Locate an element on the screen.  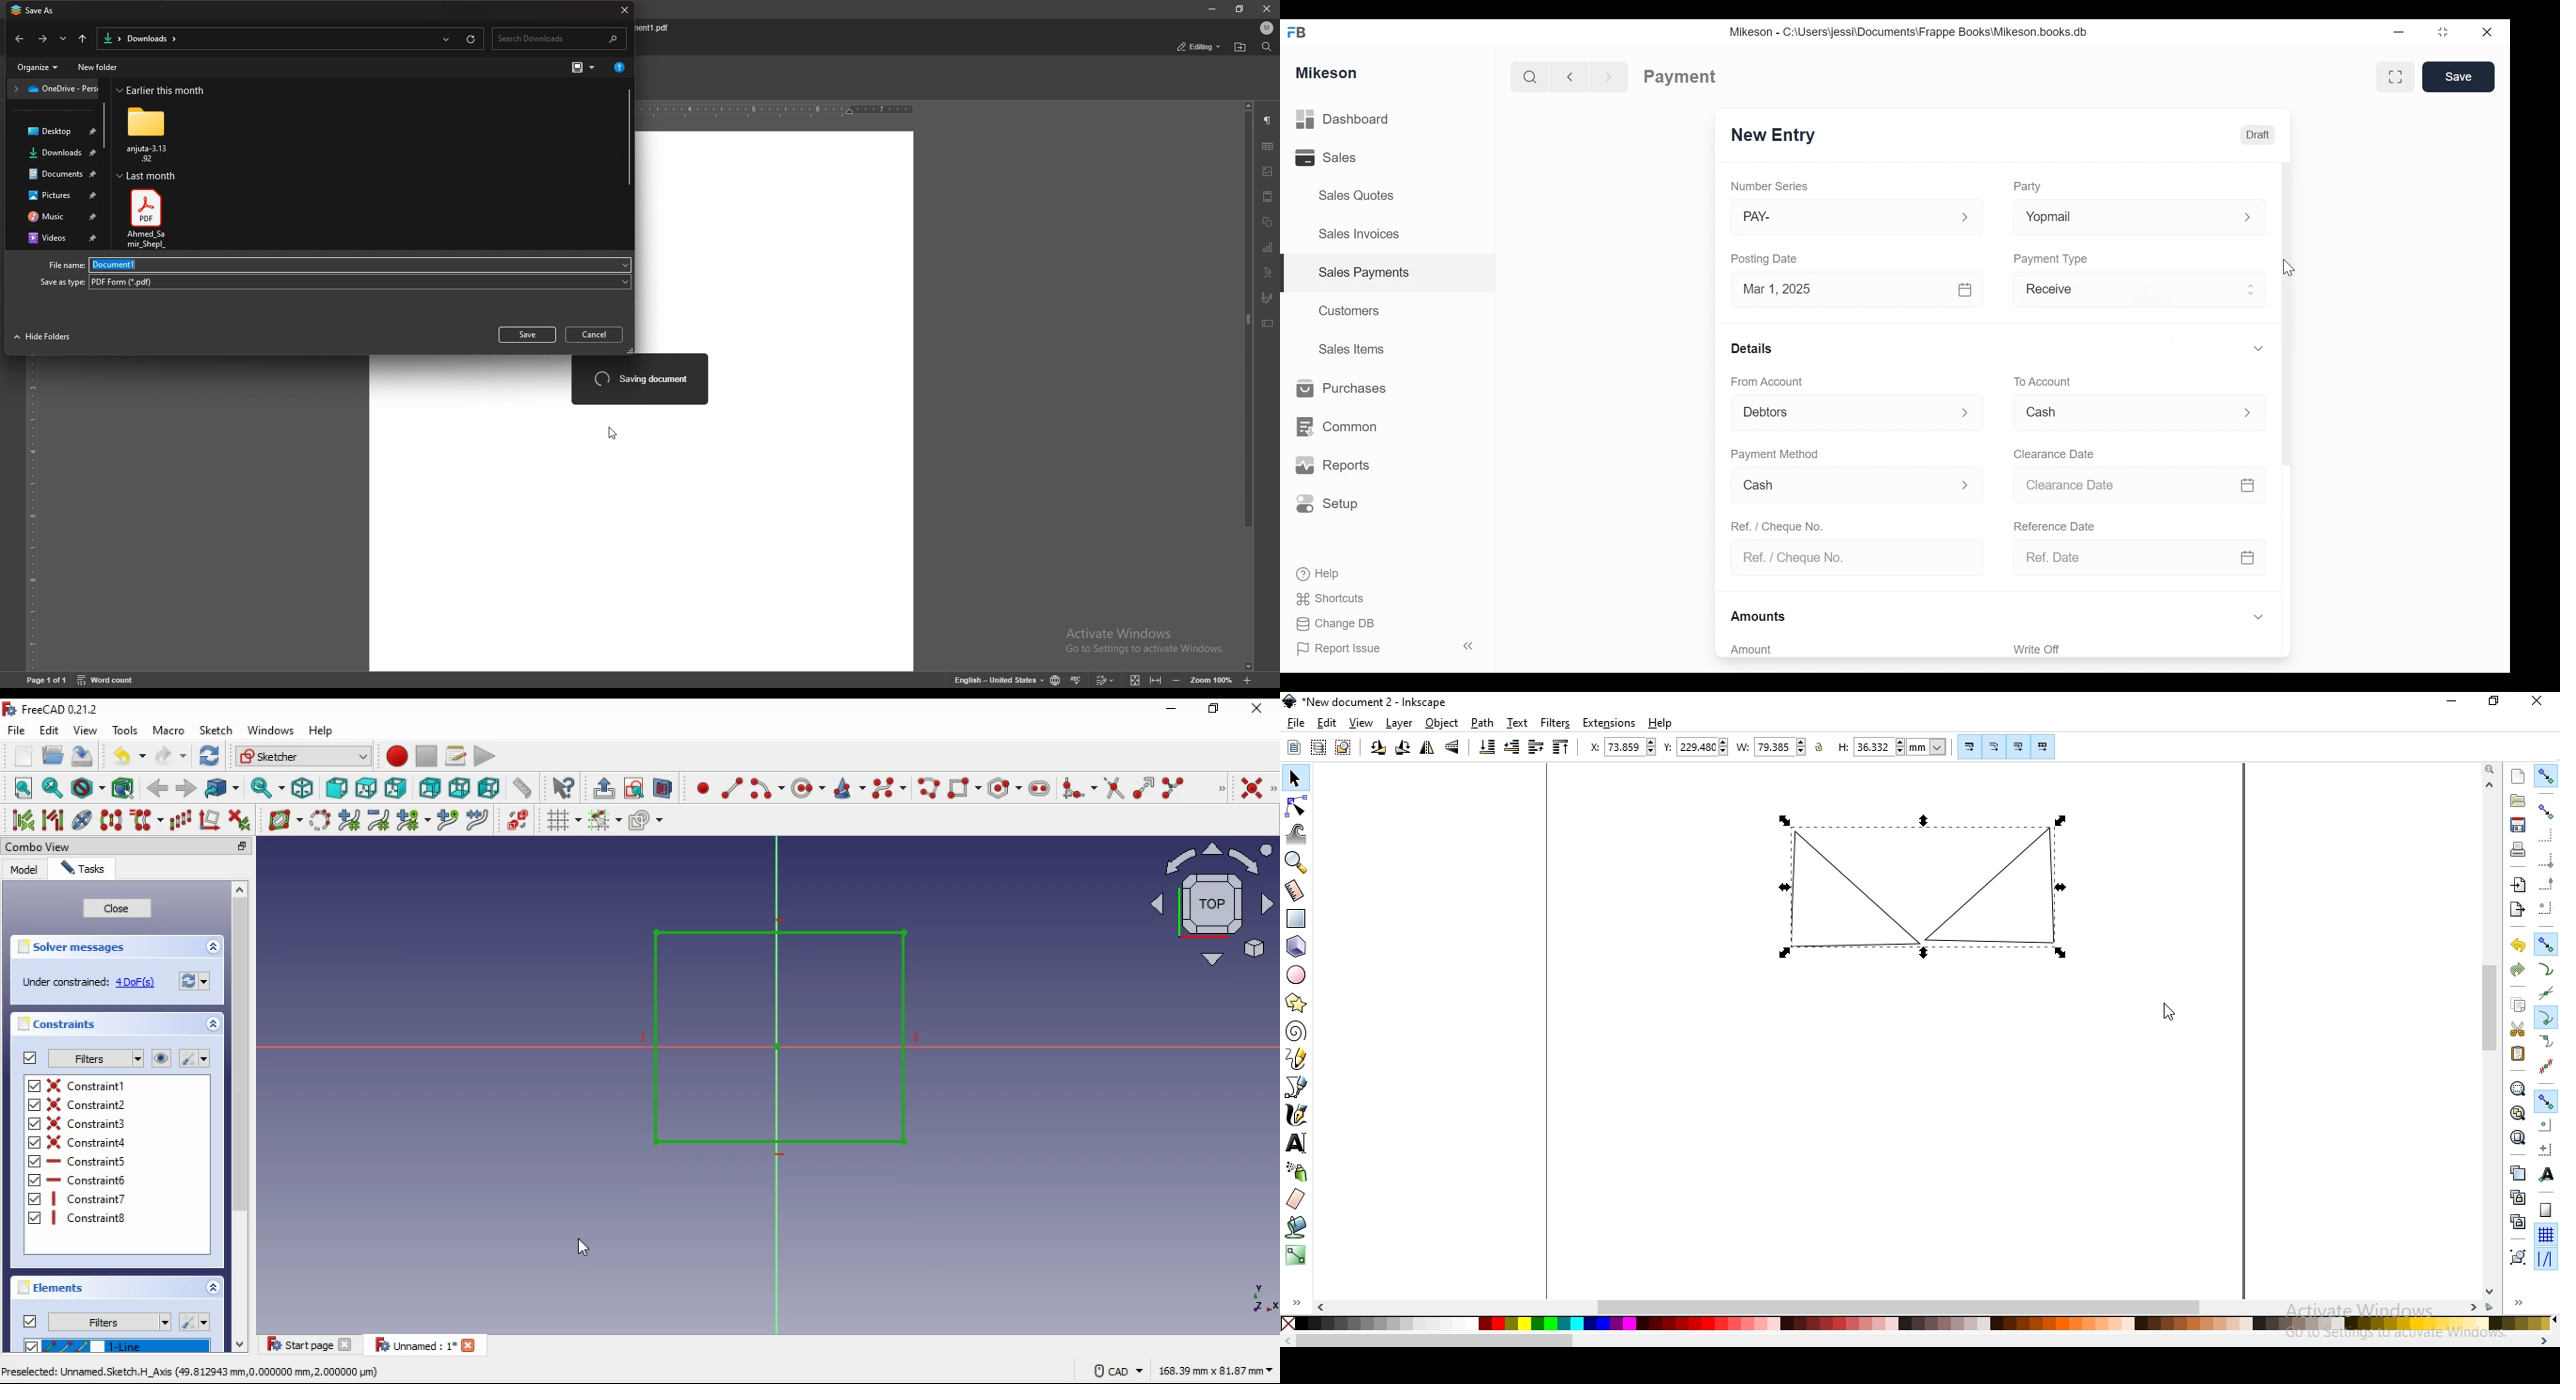
view selection is located at coordinates (662, 788).